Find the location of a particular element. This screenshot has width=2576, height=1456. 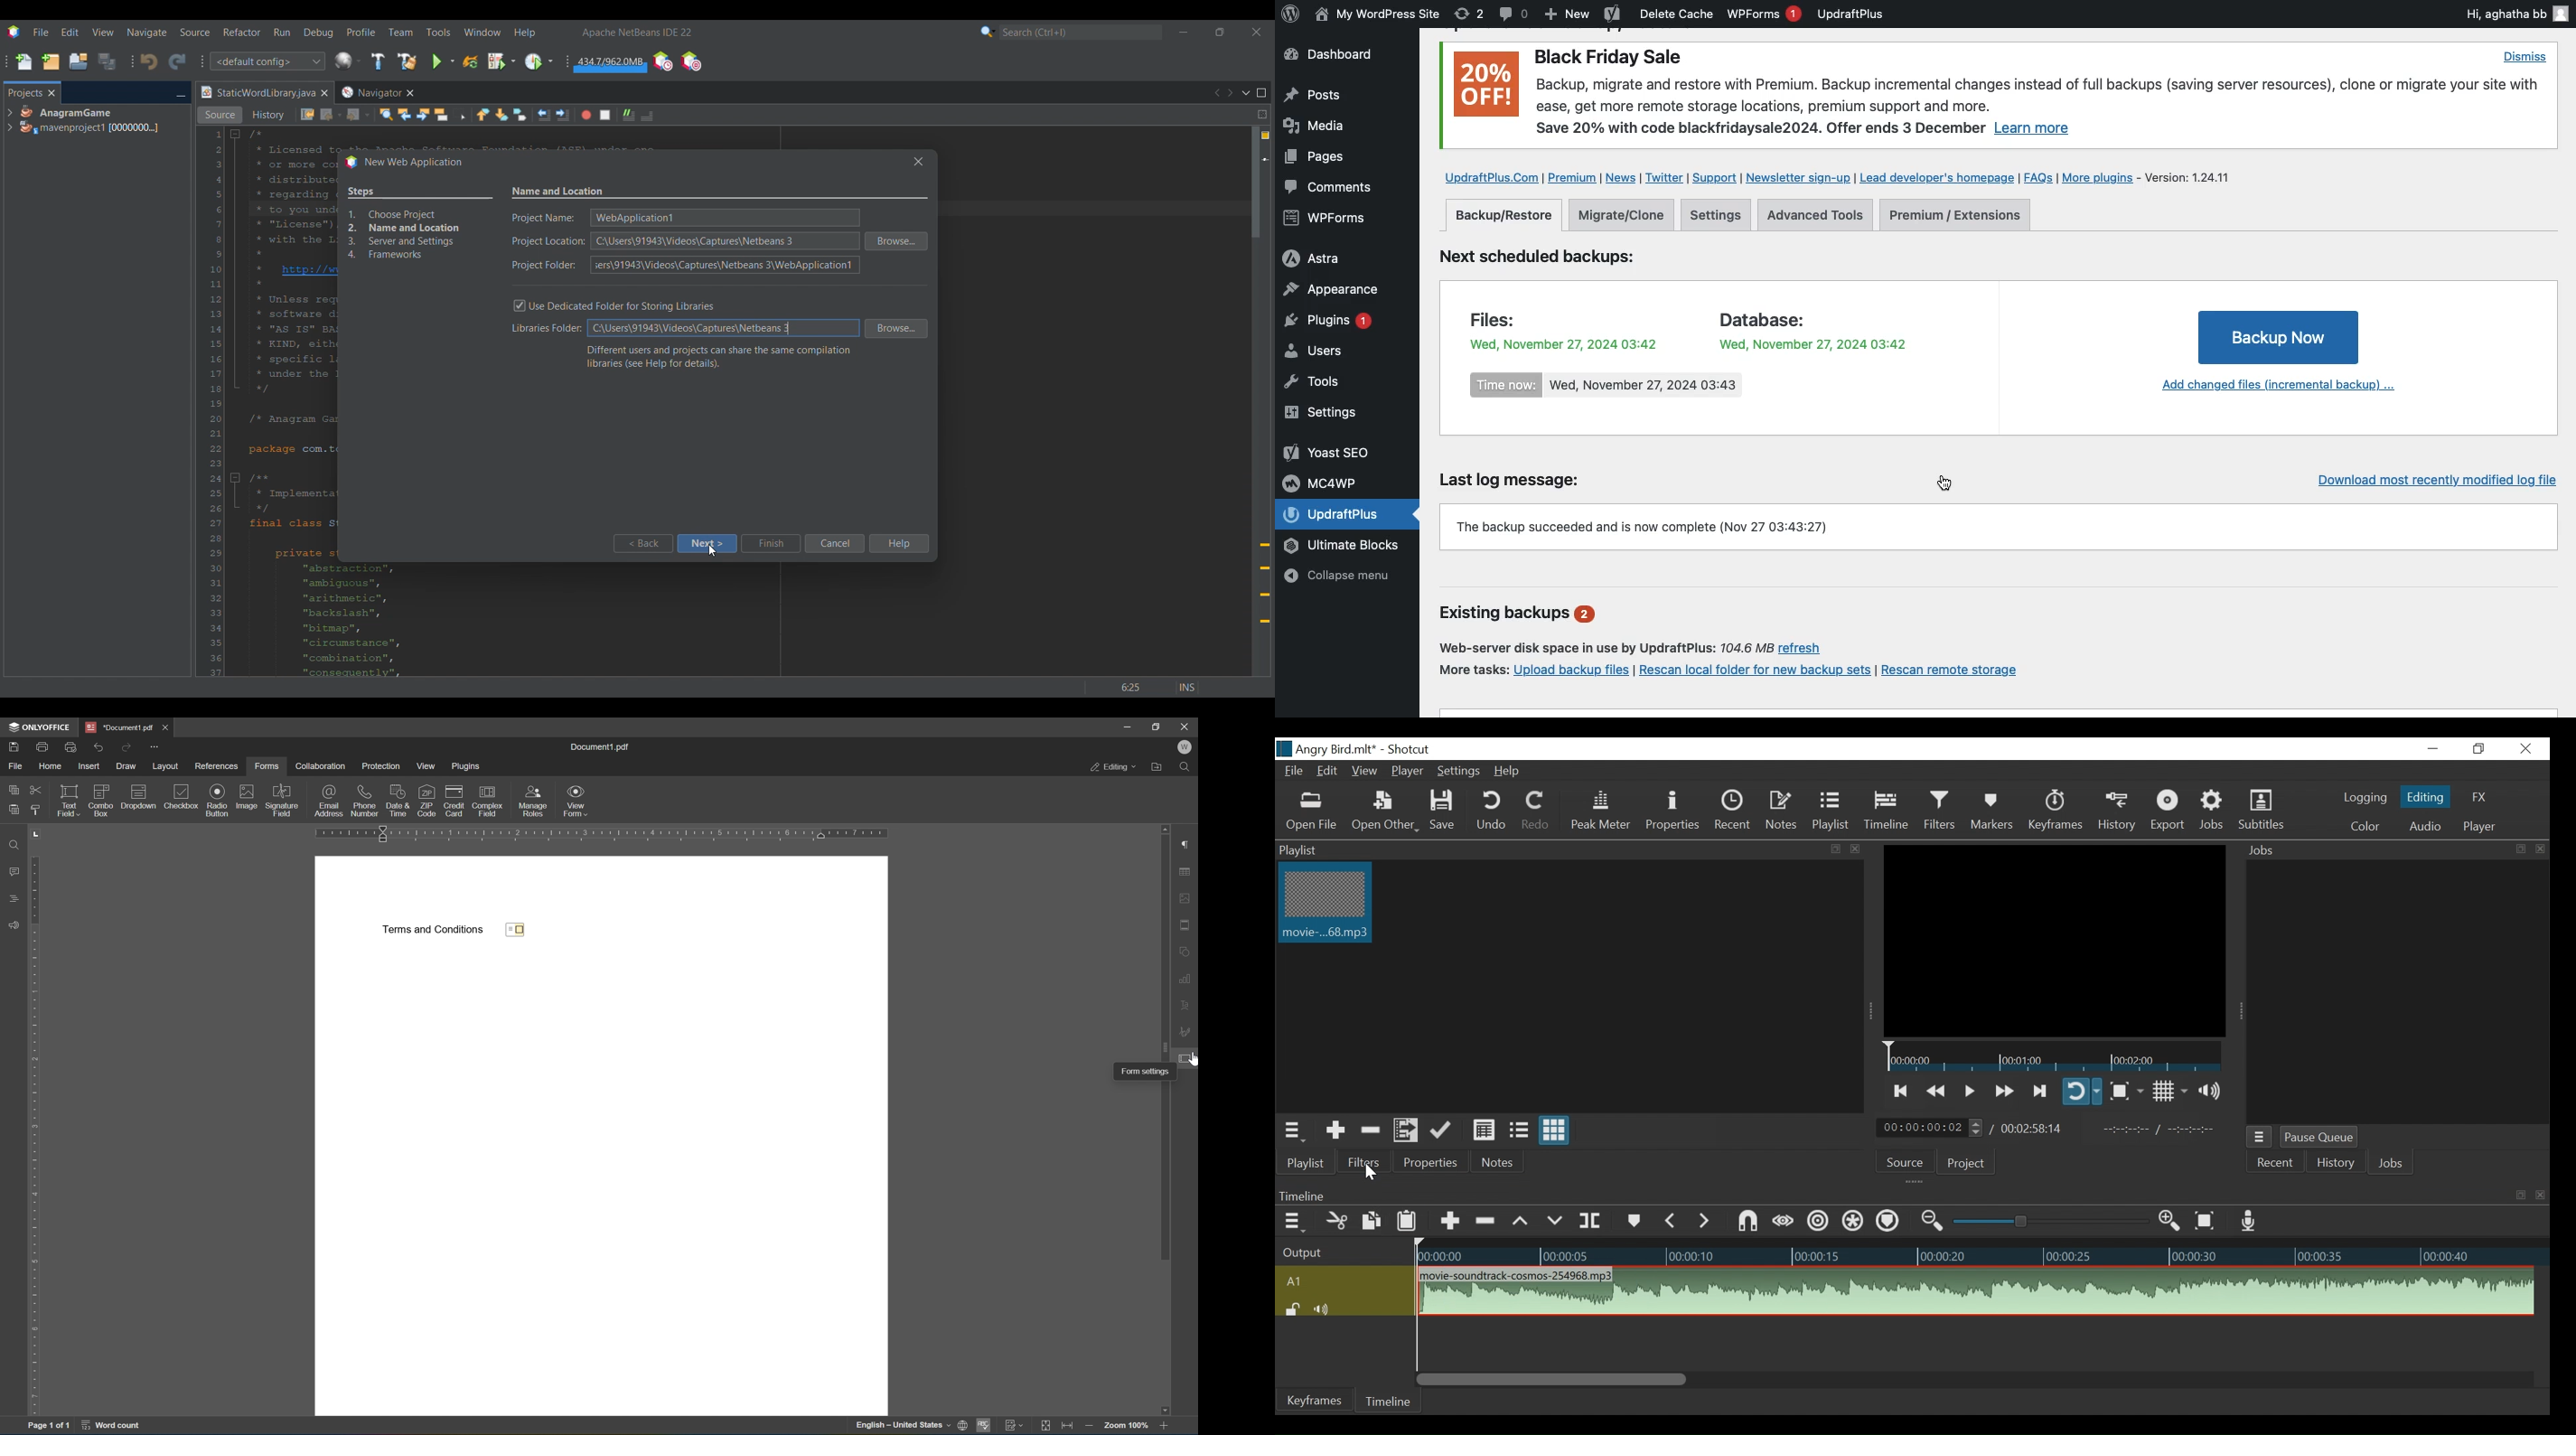

Paste is located at coordinates (1408, 1220).